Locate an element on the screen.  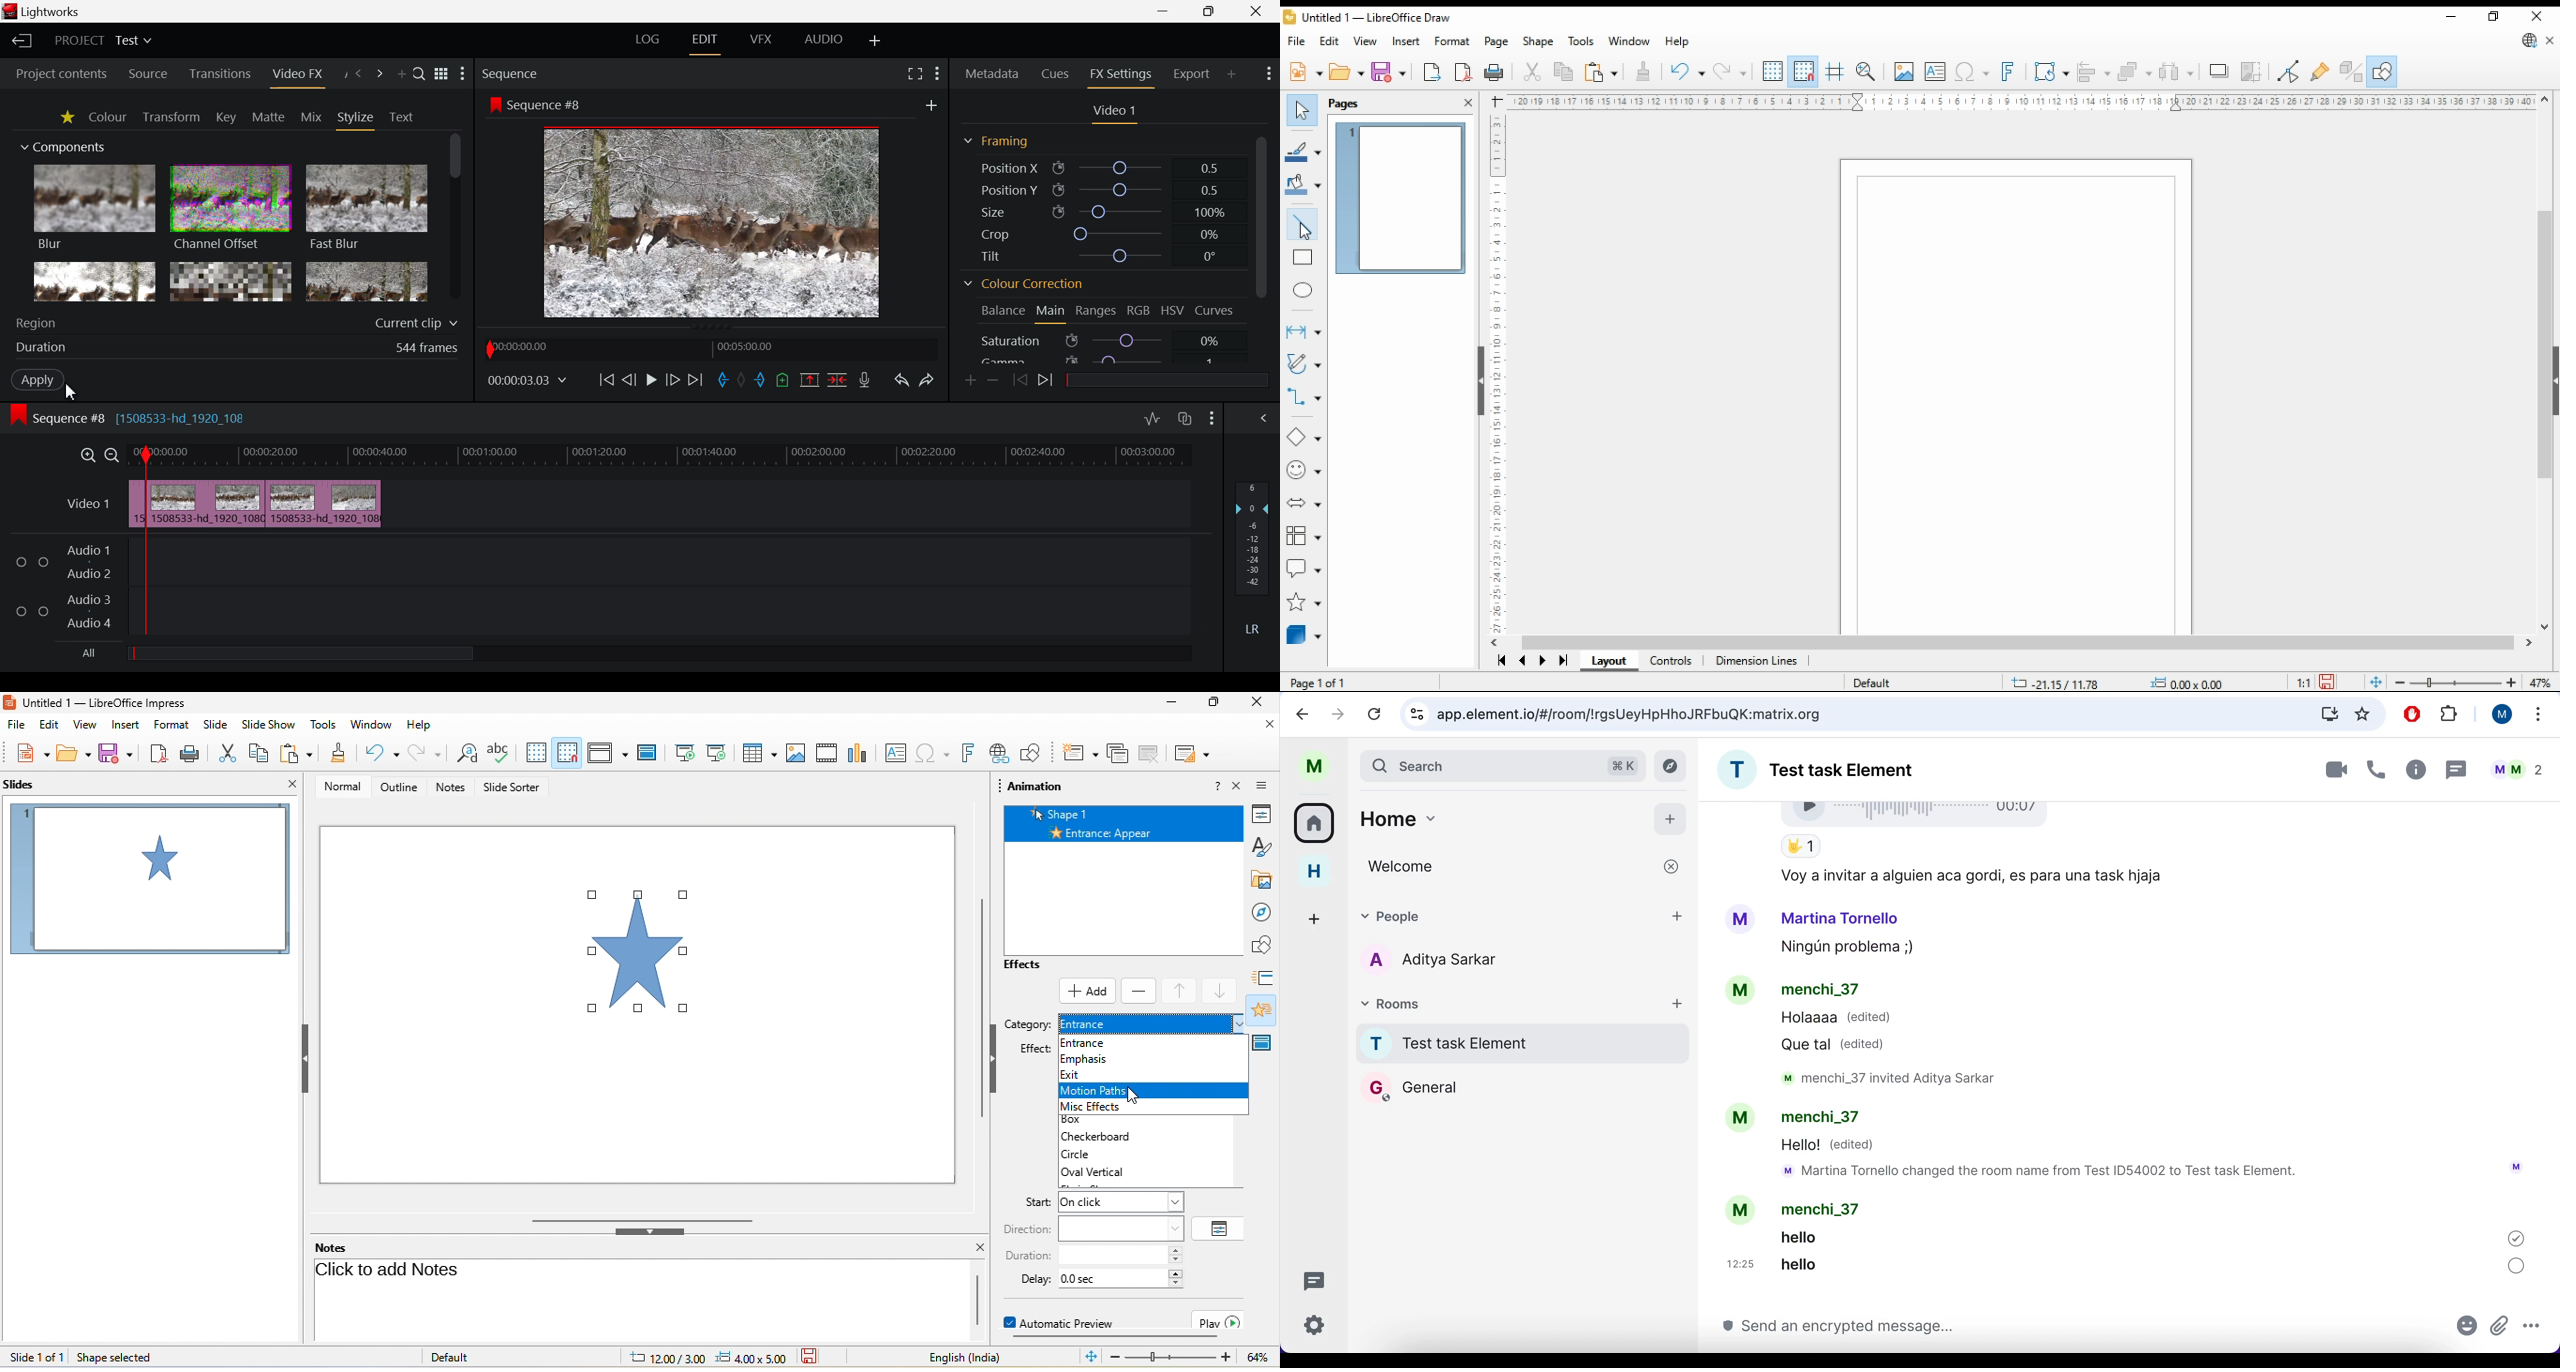
notes is located at coordinates (453, 788).